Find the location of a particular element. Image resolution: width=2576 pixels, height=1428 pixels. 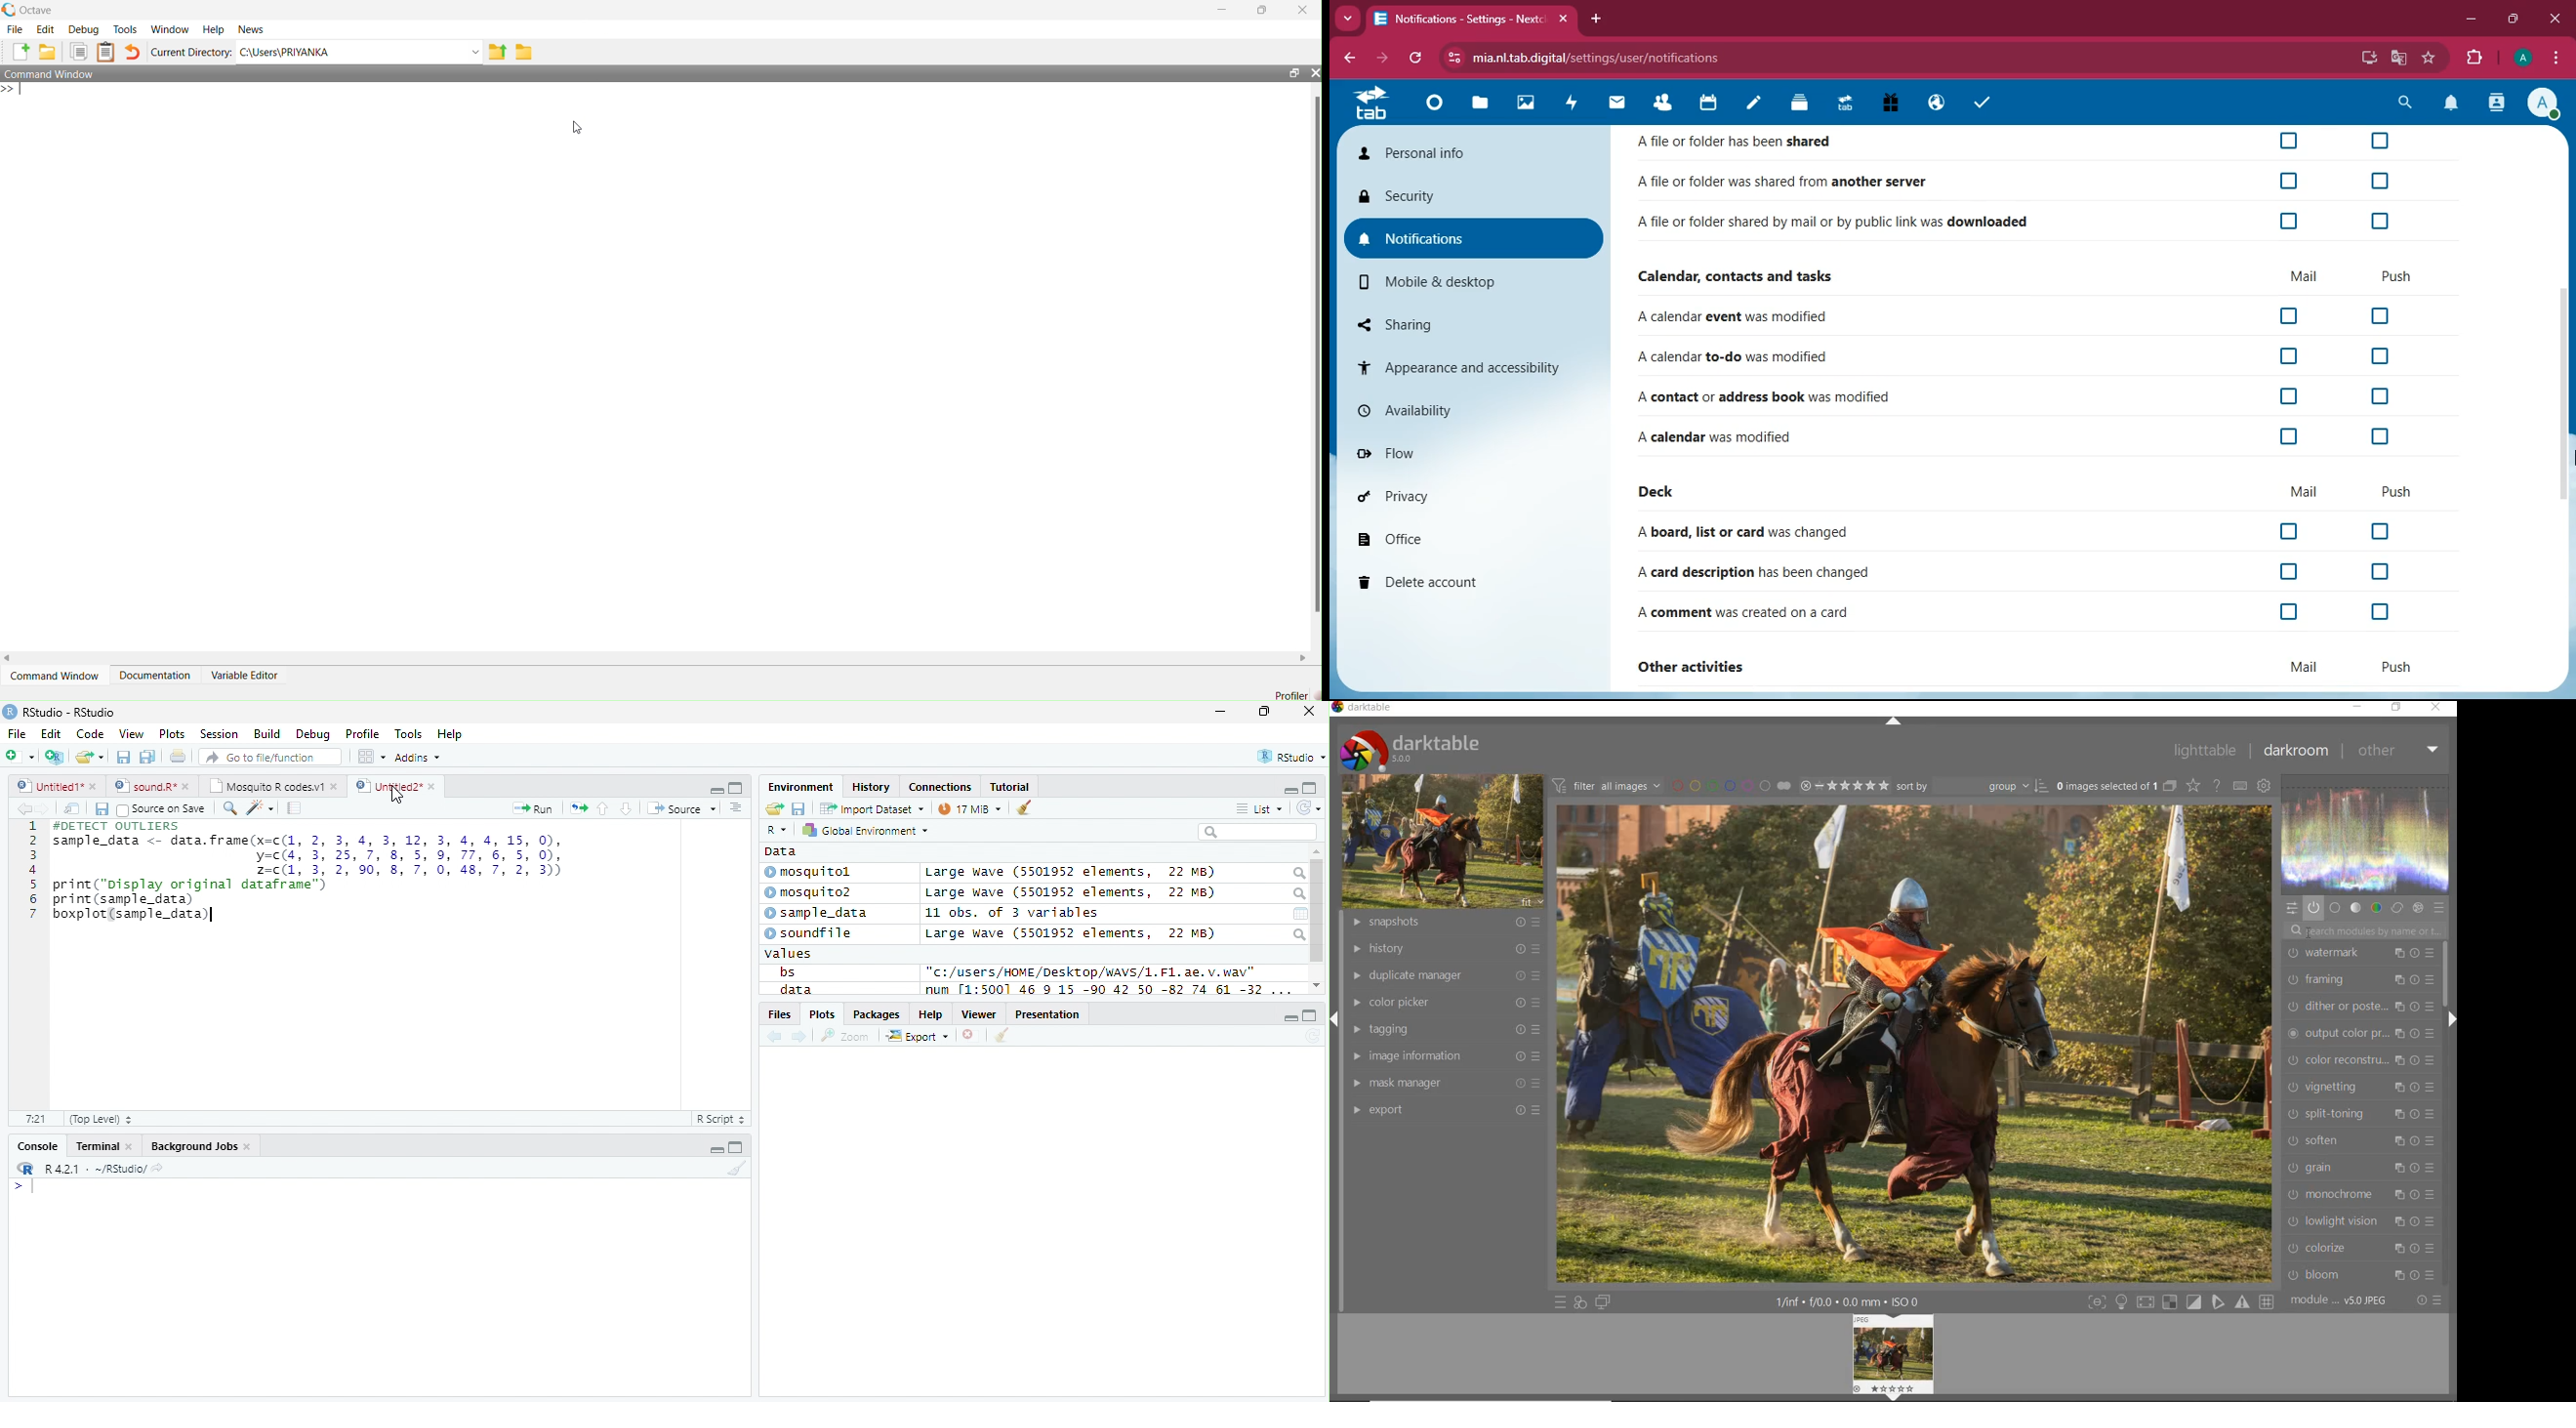

code tools is located at coordinates (261, 808).